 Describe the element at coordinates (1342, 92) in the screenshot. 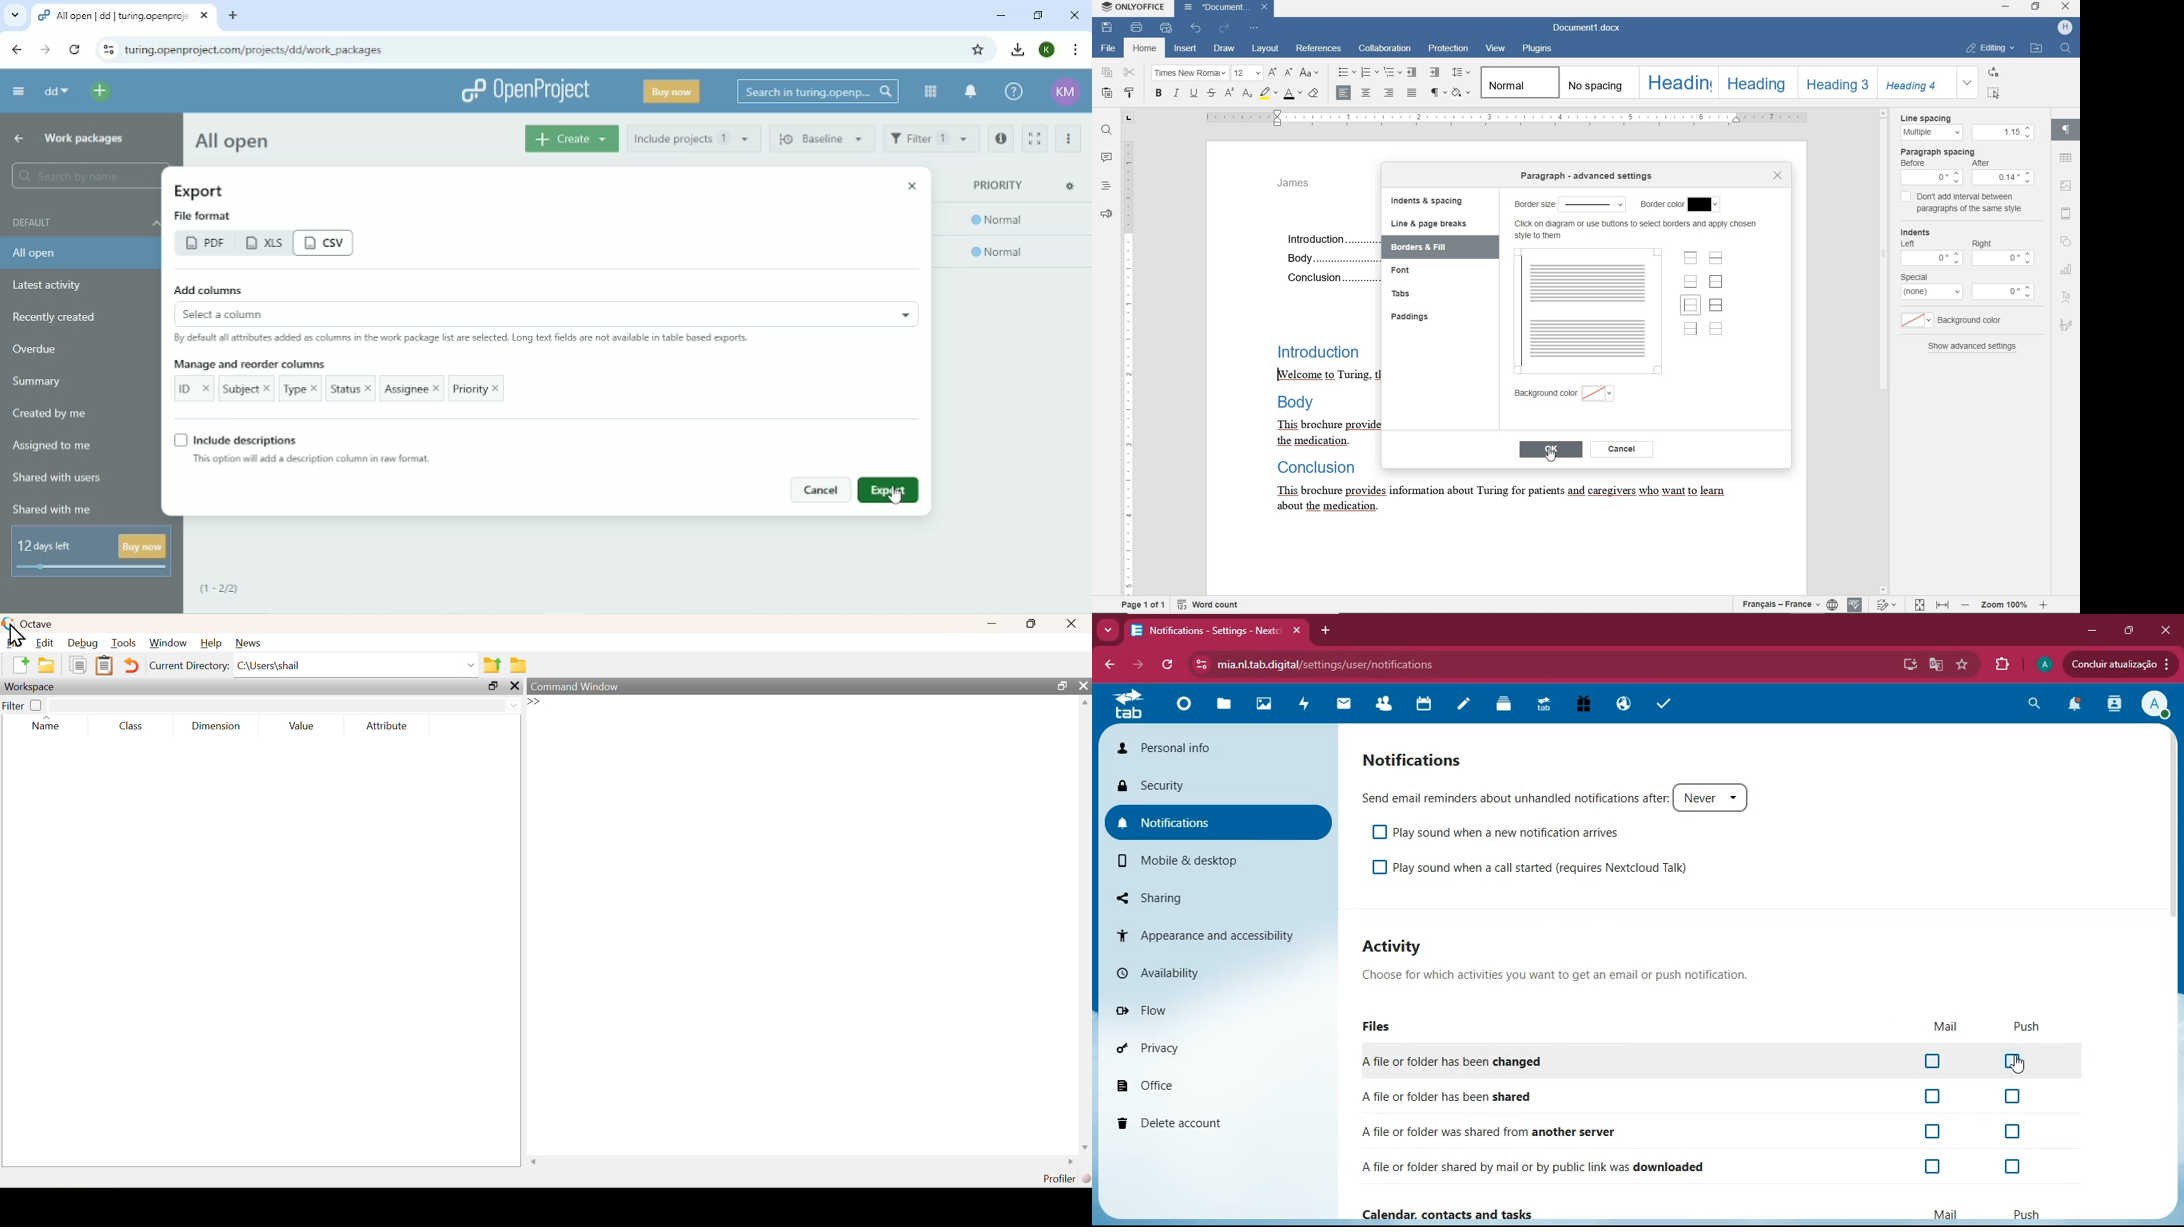

I see `align center` at that location.